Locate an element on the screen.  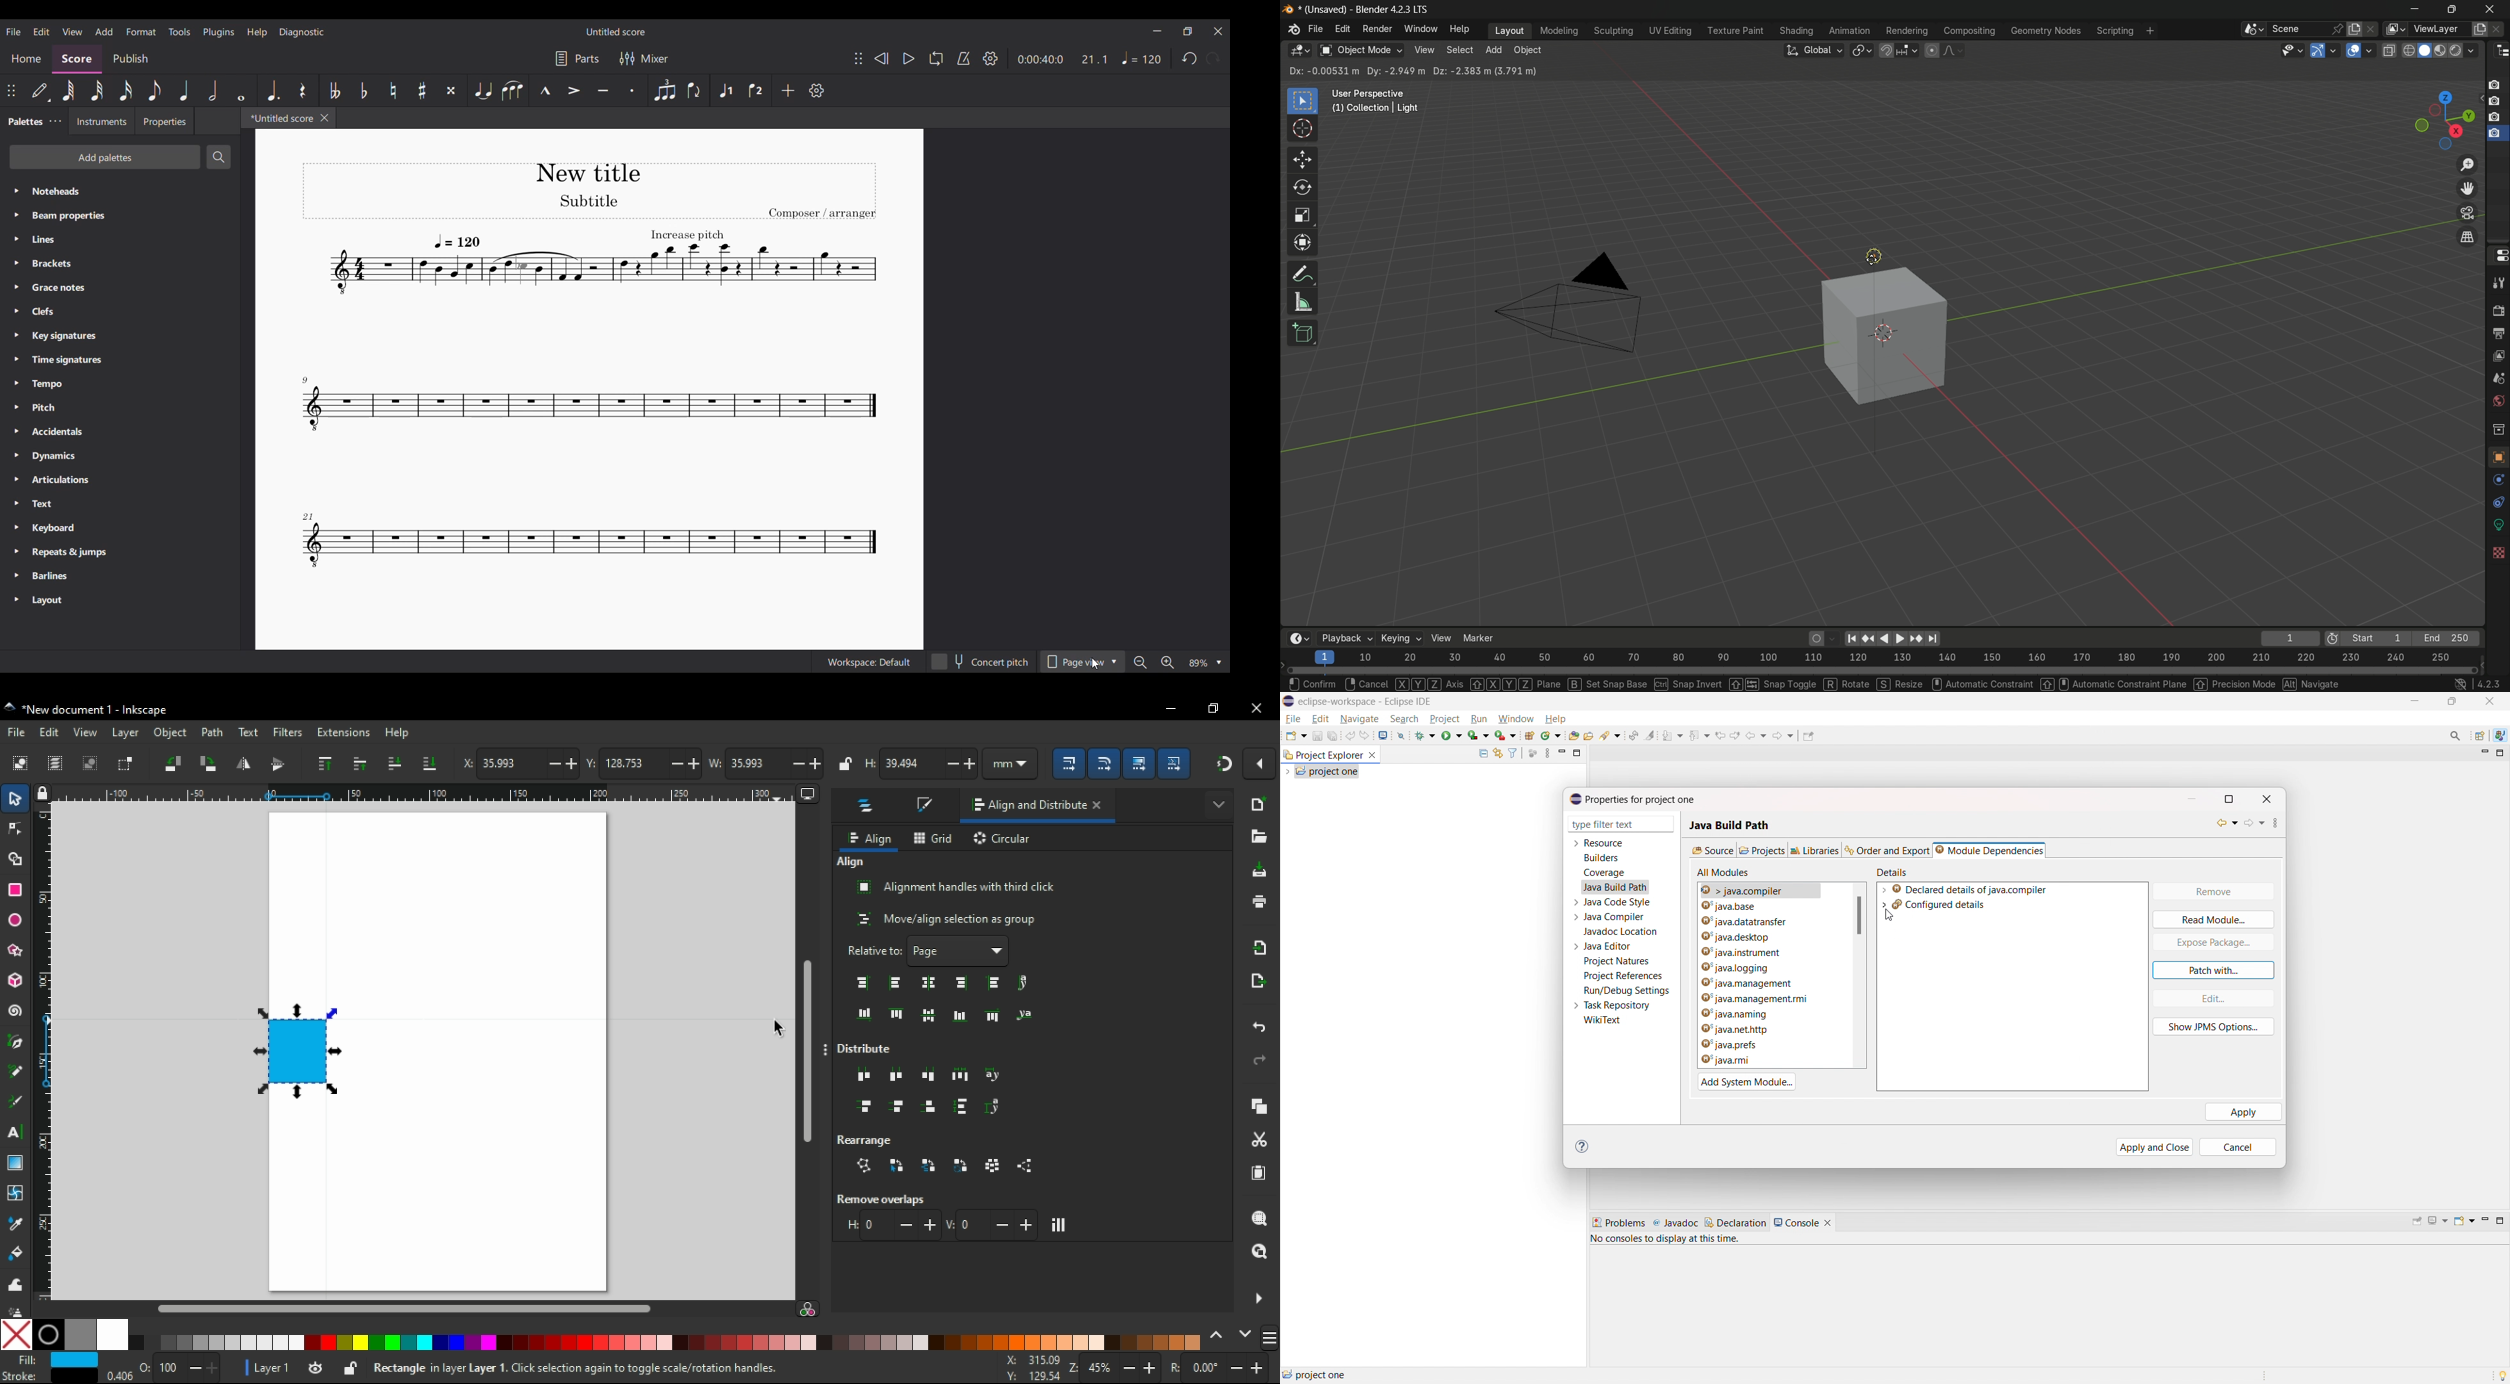
paste is located at coordinates (1258, 1174).